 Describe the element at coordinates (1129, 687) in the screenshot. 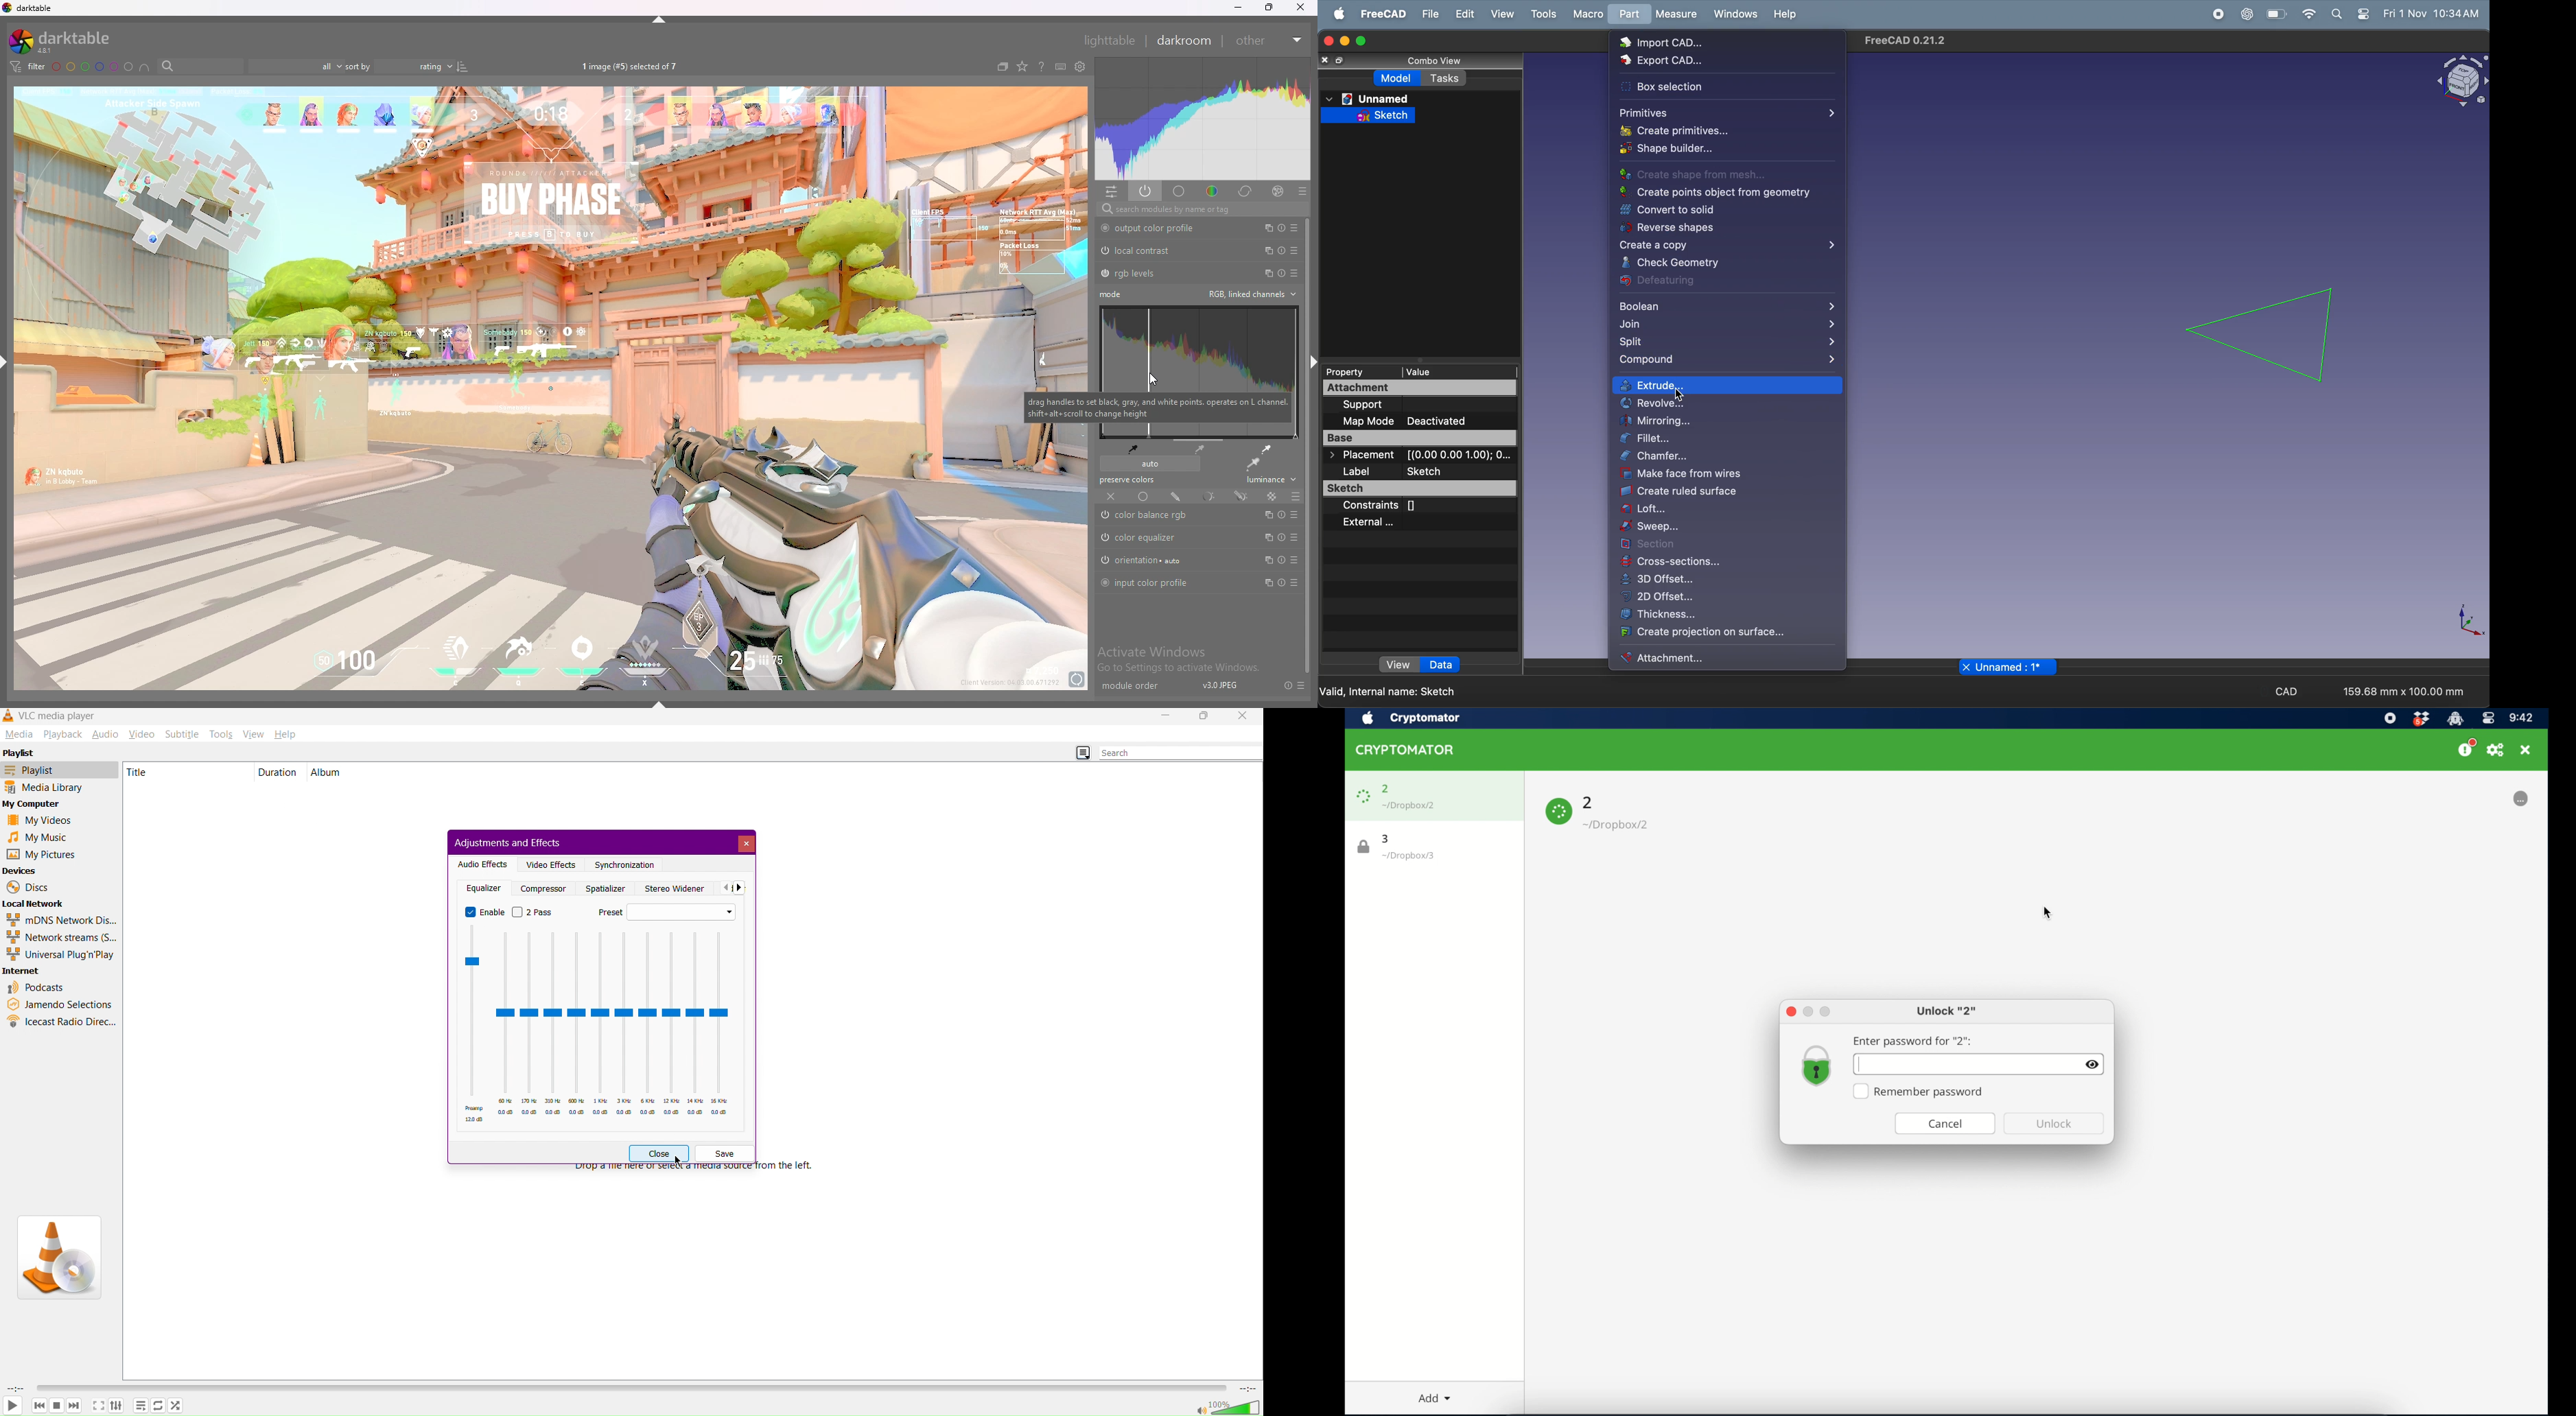

I see `module order` at that location.